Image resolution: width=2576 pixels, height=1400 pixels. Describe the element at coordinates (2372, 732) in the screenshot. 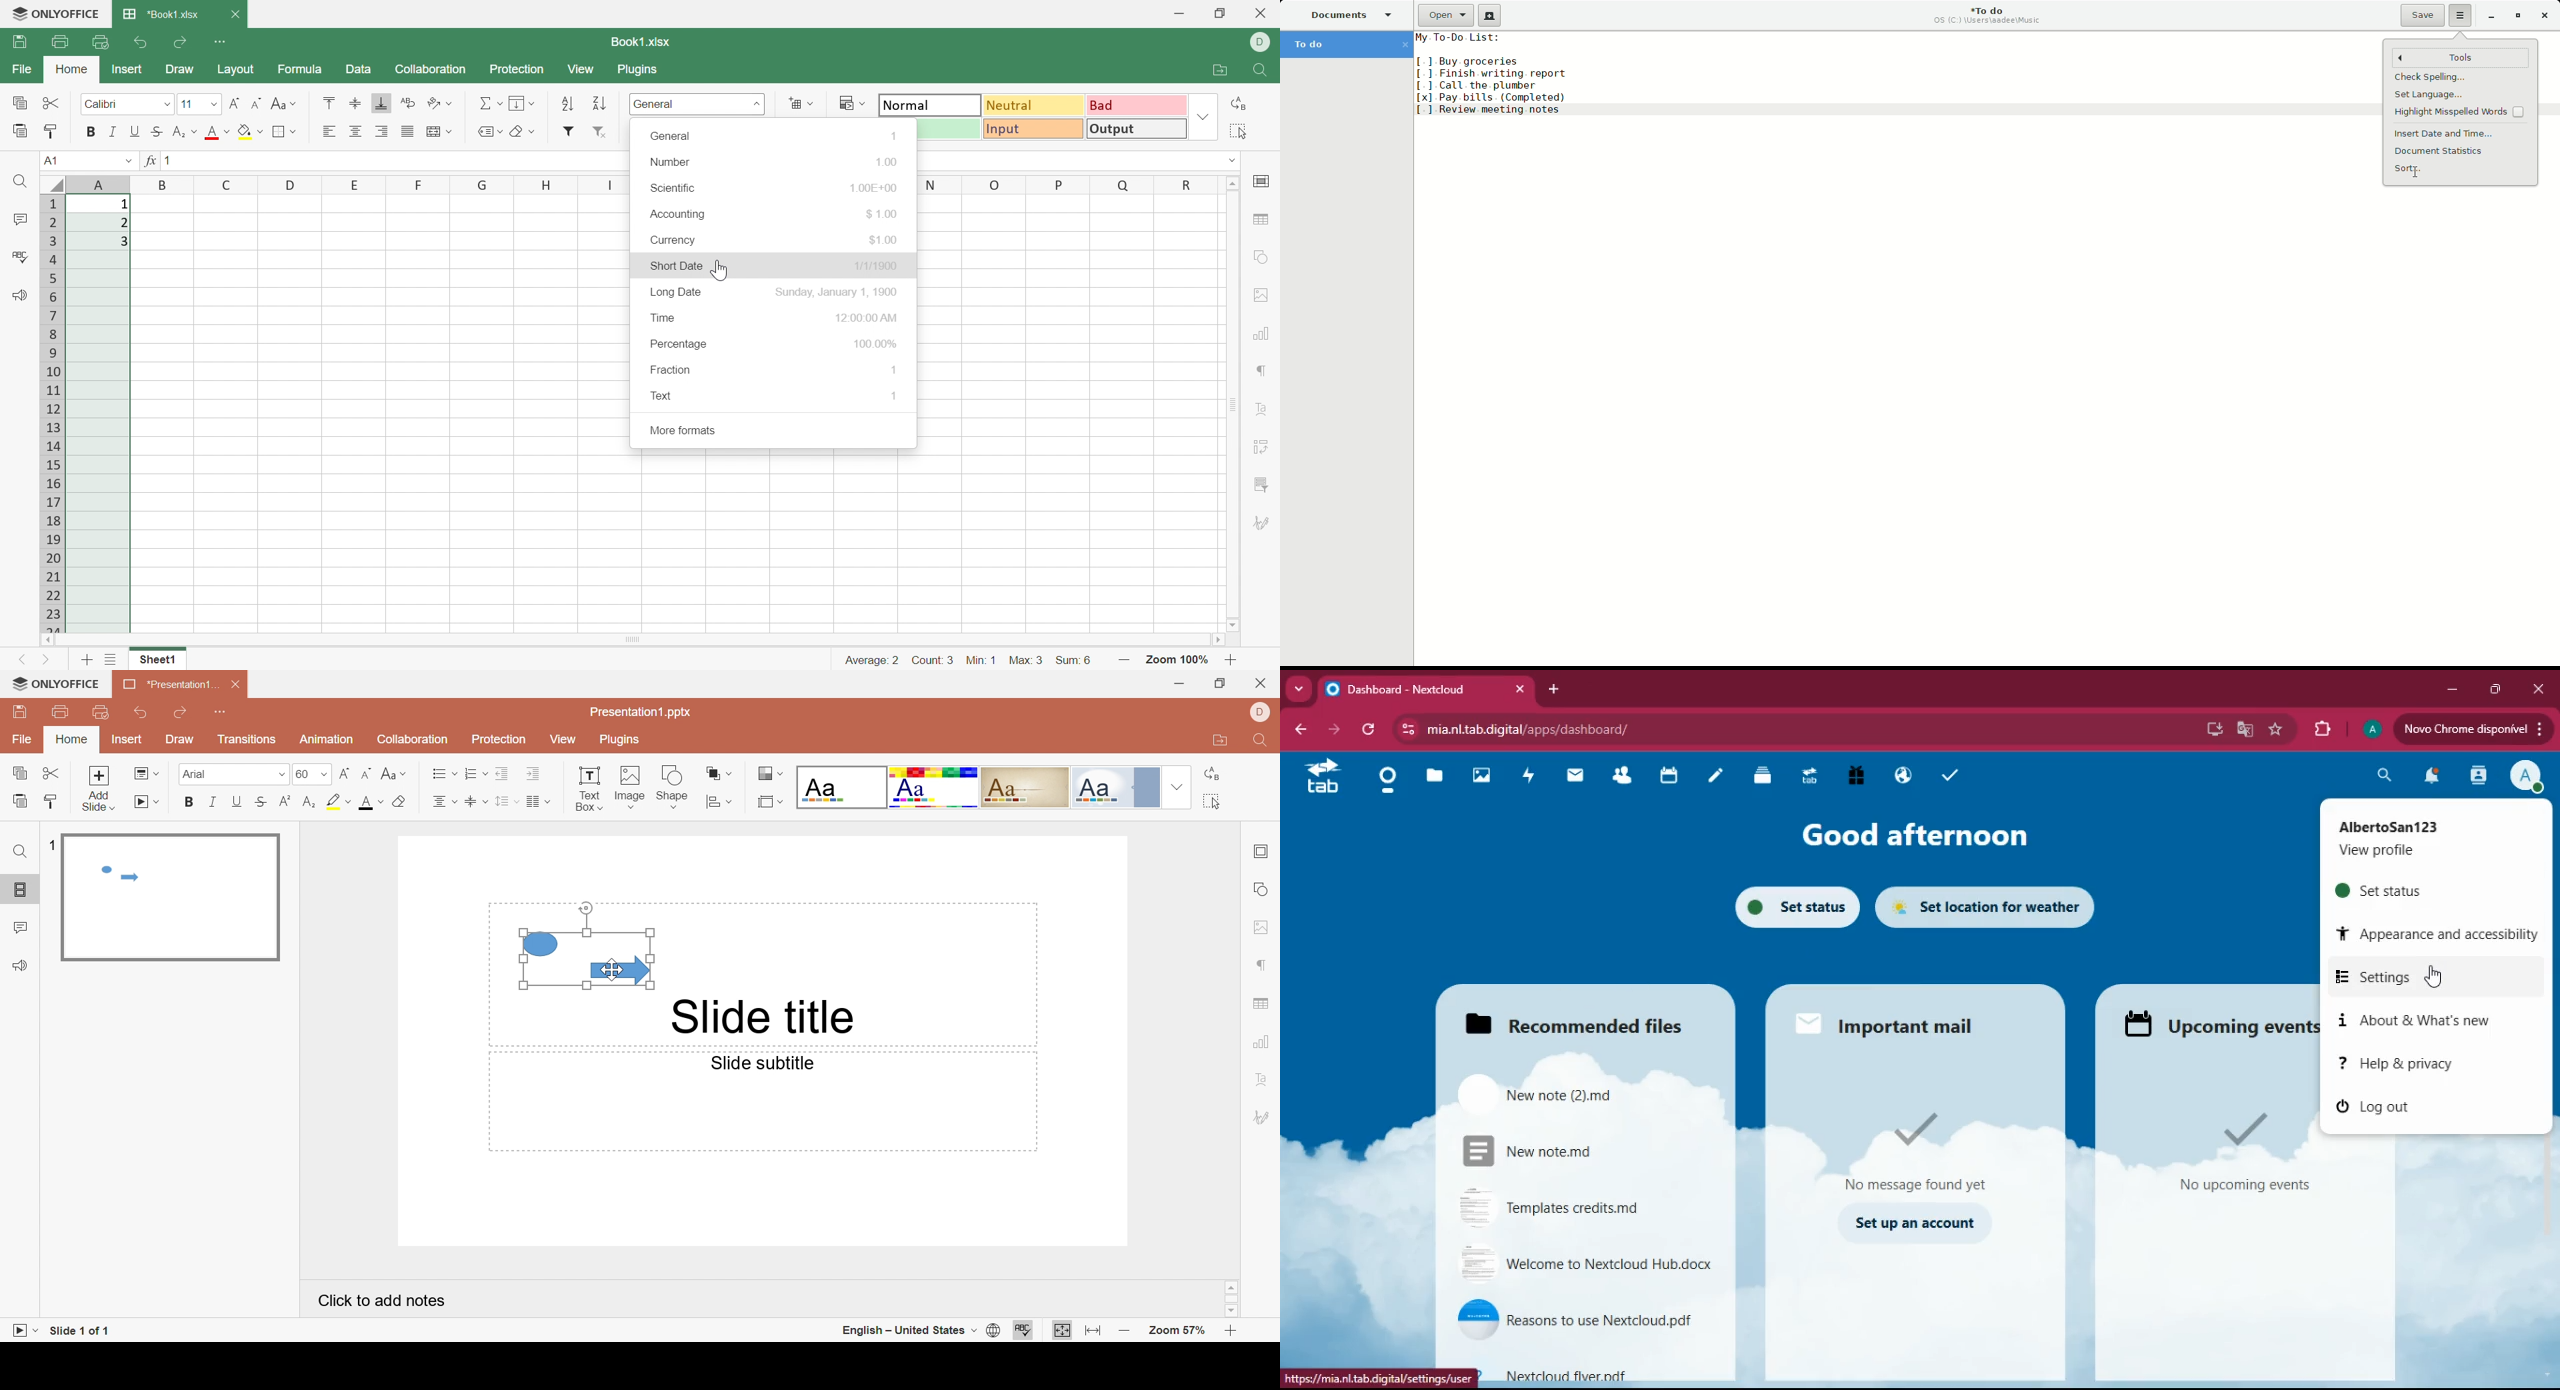

I see `profile` at that location.